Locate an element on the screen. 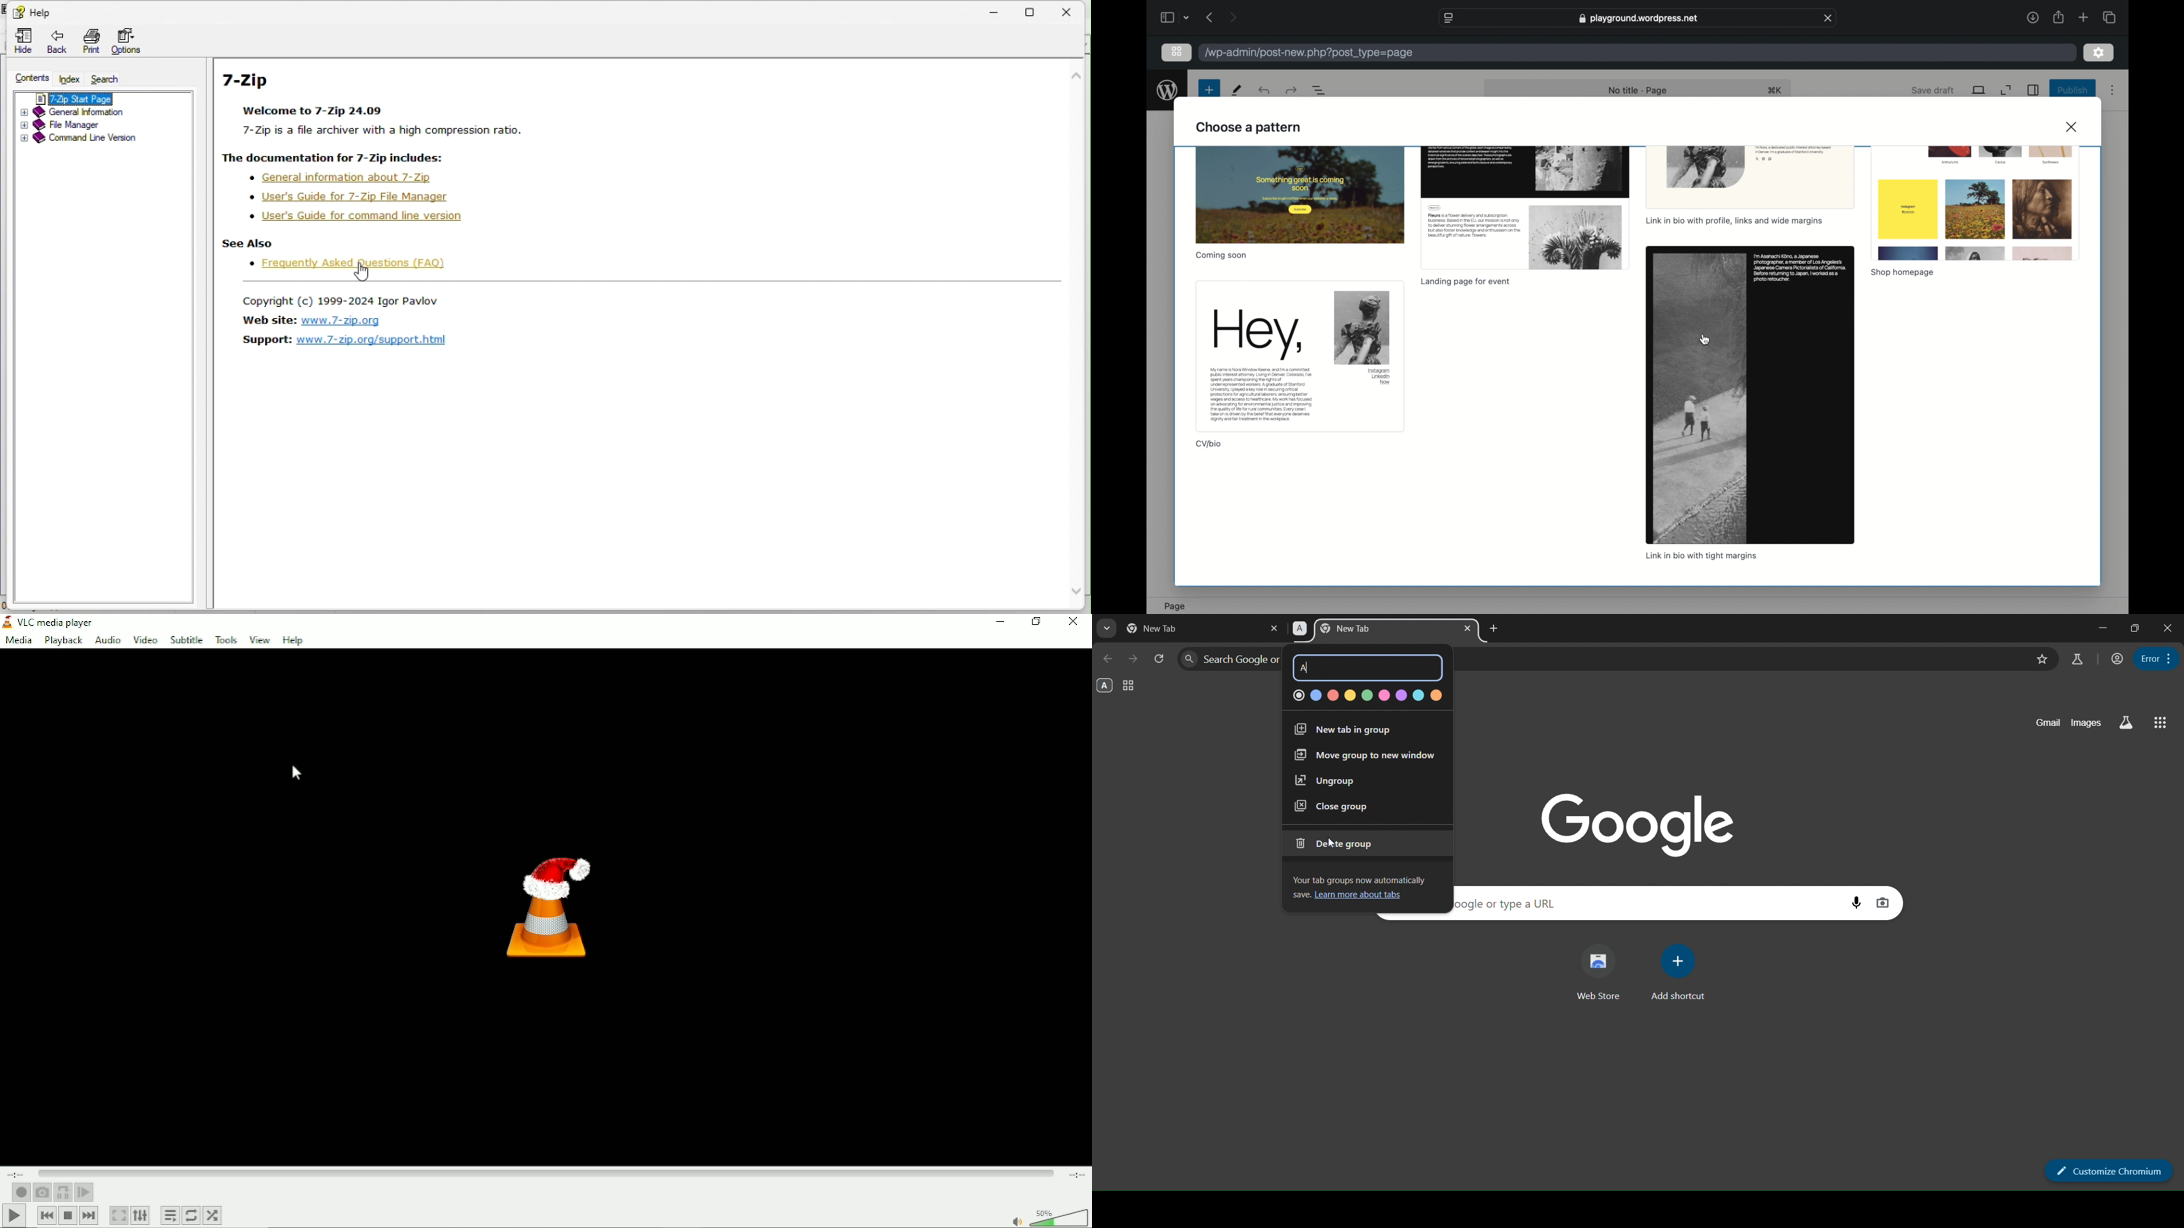  landing page for event is located at coordinates (1465, 282).